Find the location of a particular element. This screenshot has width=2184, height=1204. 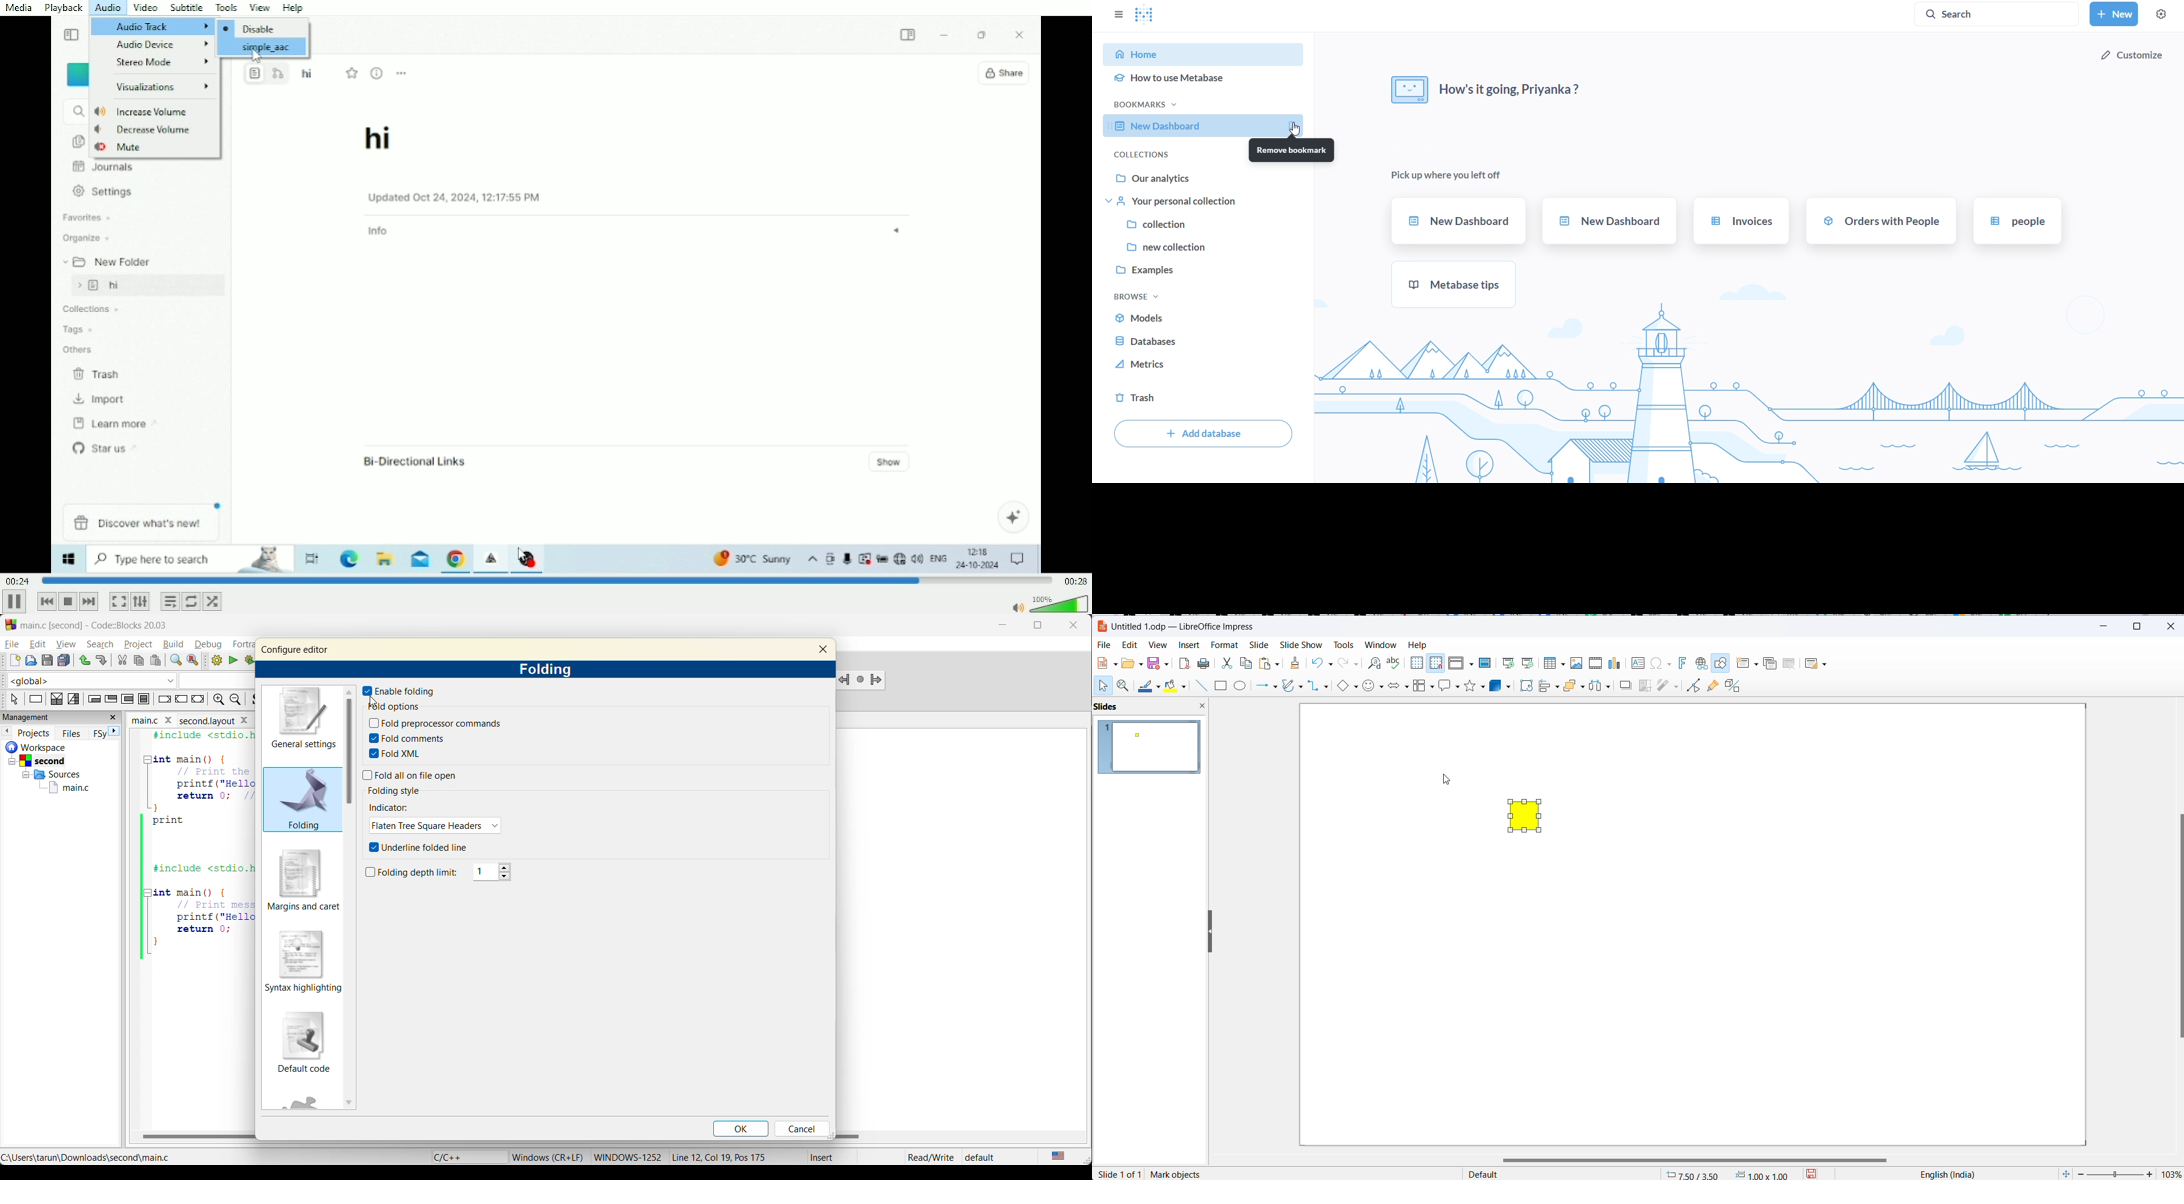

clear direct formatting is located at coordinates (1294, 663).